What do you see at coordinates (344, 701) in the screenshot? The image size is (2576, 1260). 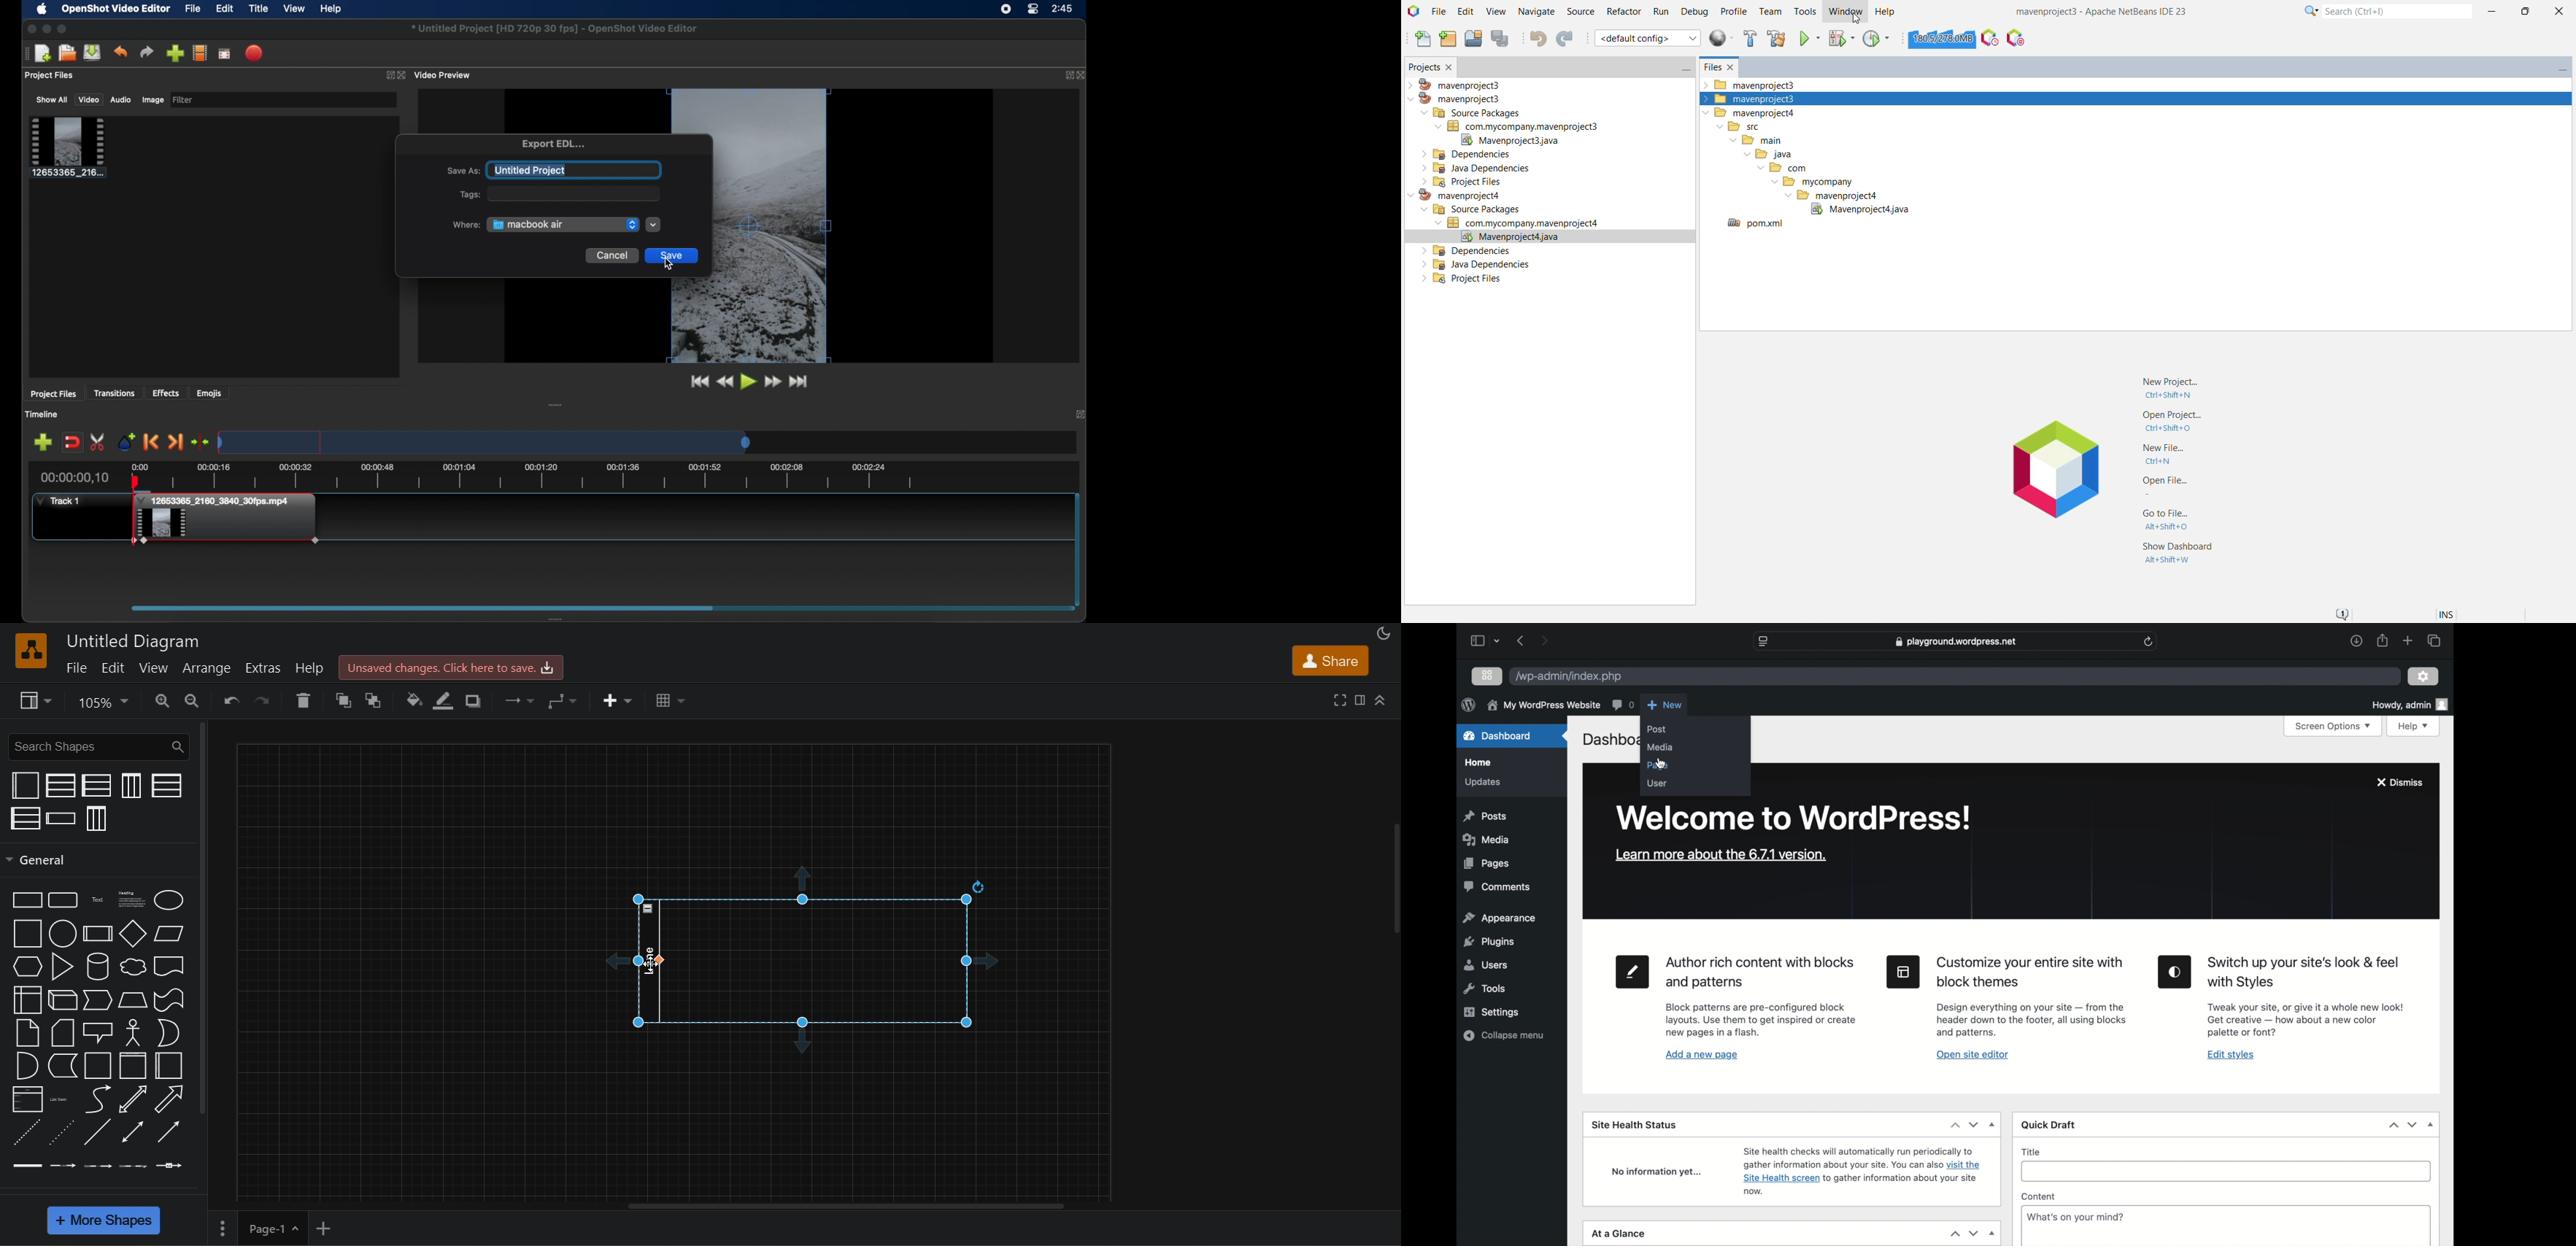 I see `to front` at bounding box center [344, 701].